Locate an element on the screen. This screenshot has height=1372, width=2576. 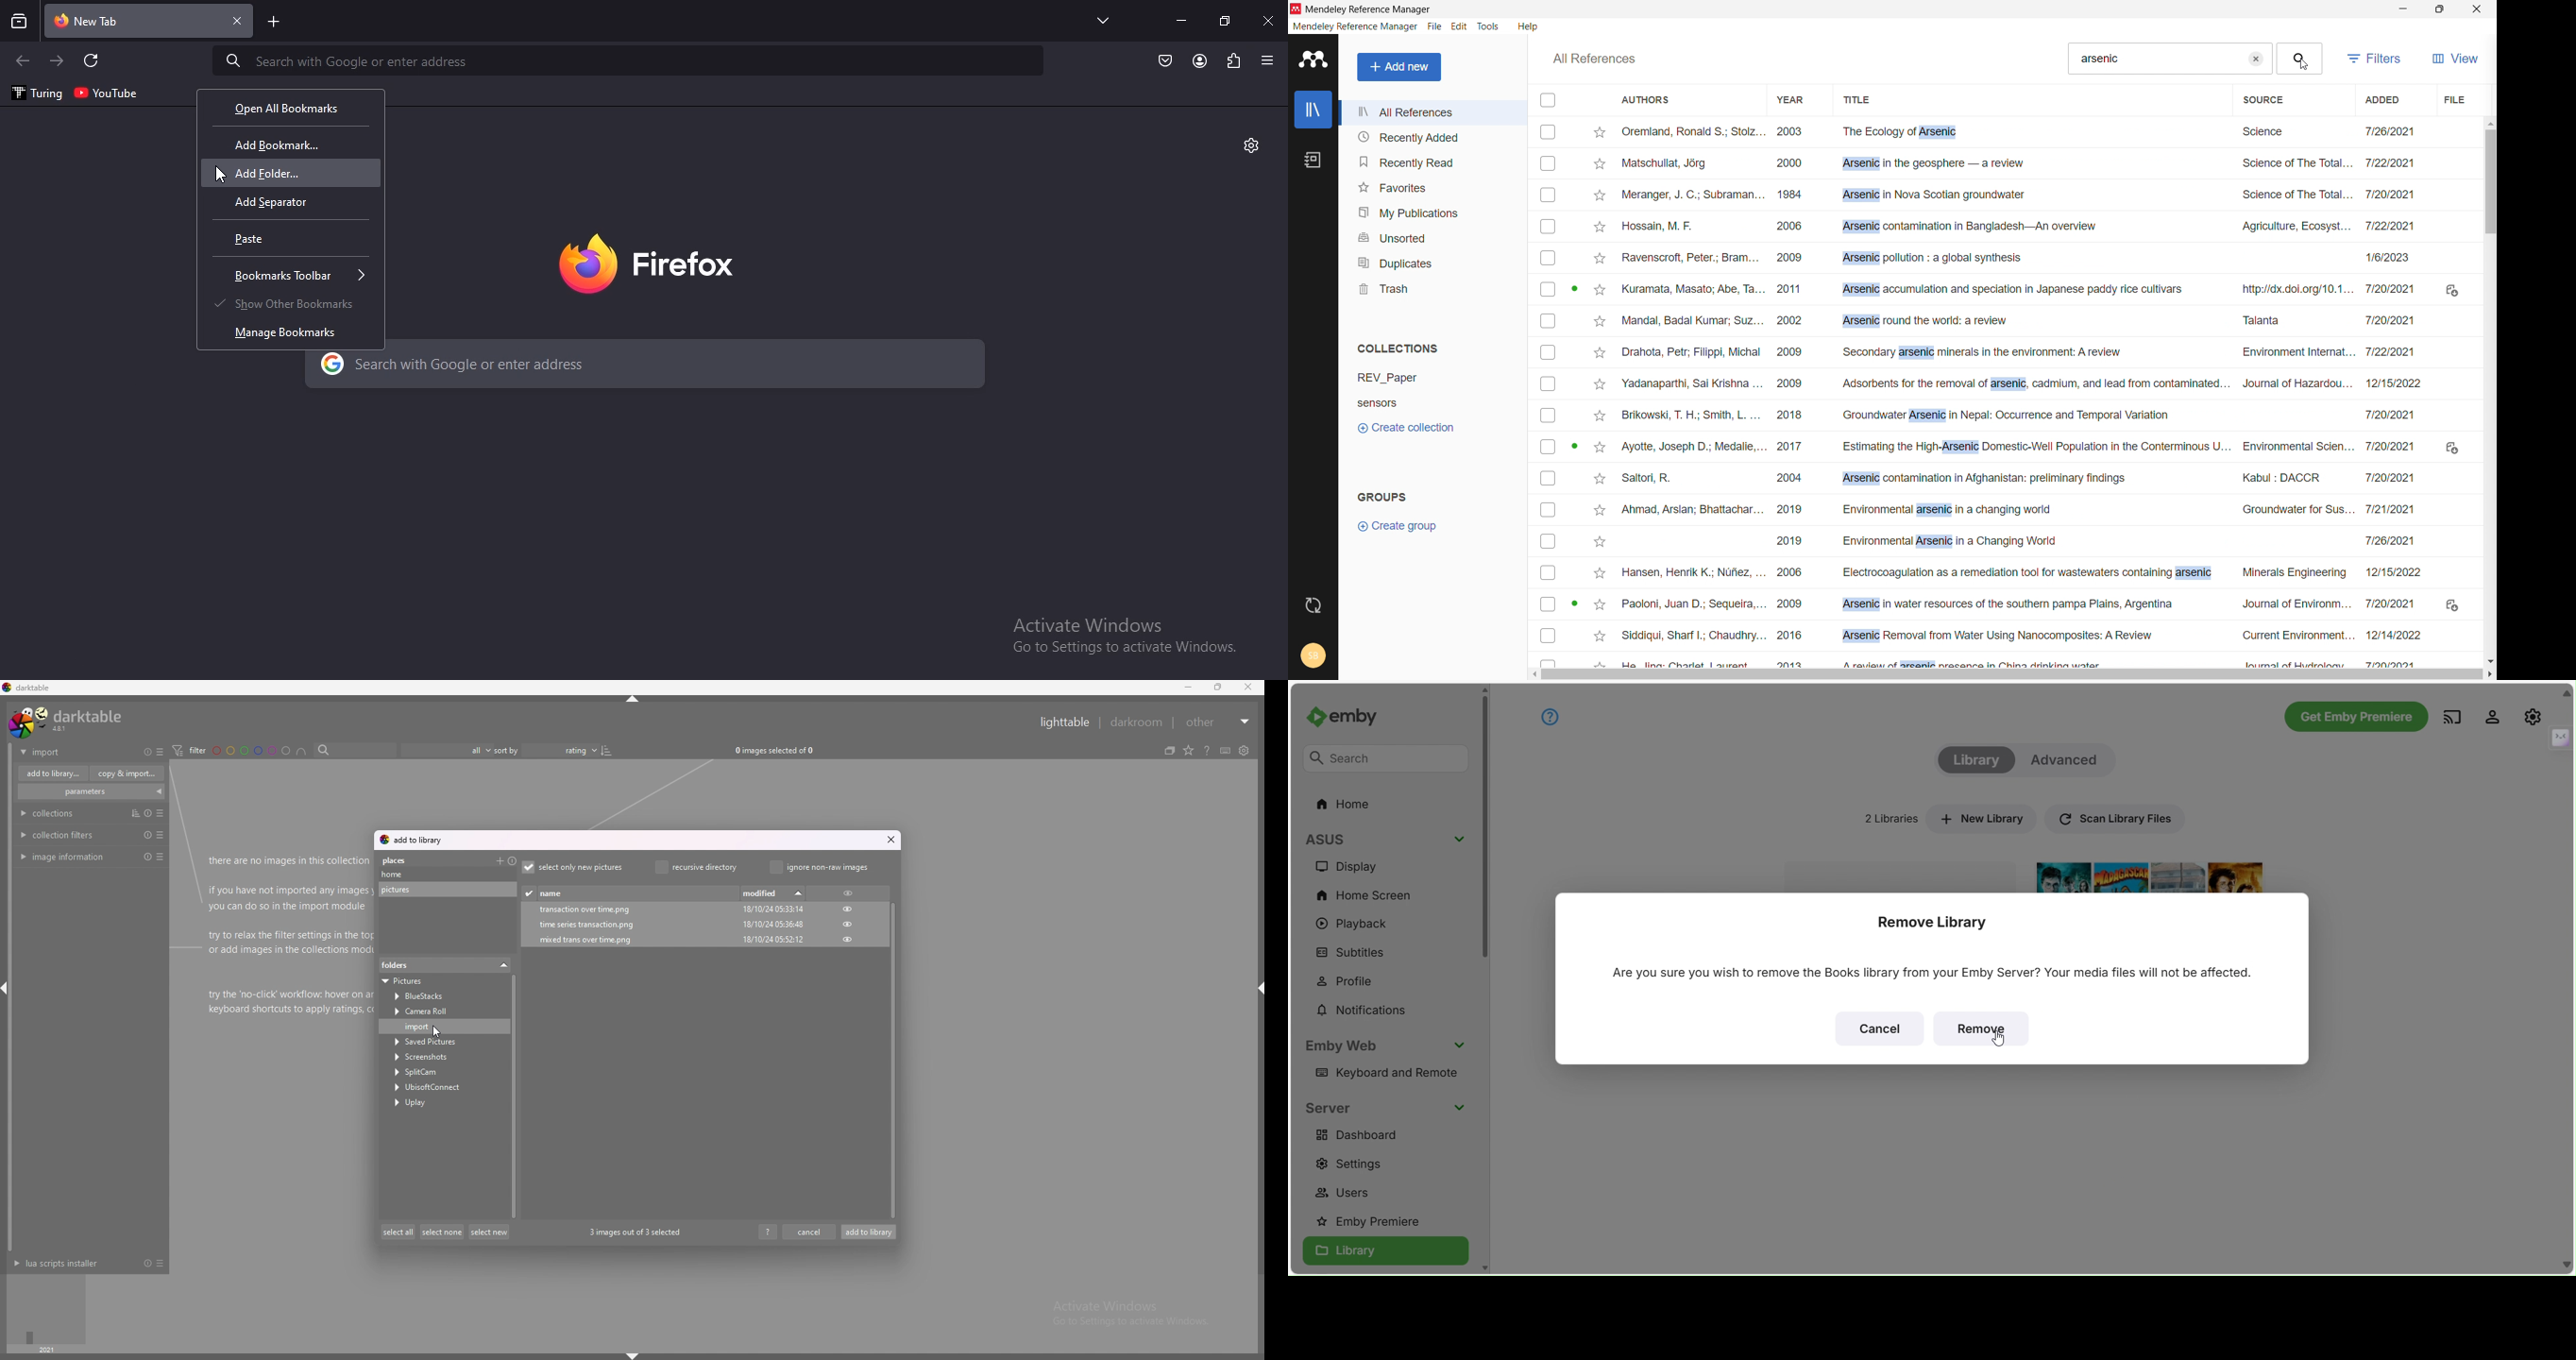
Cursor is located at coordinates (2307, 67).